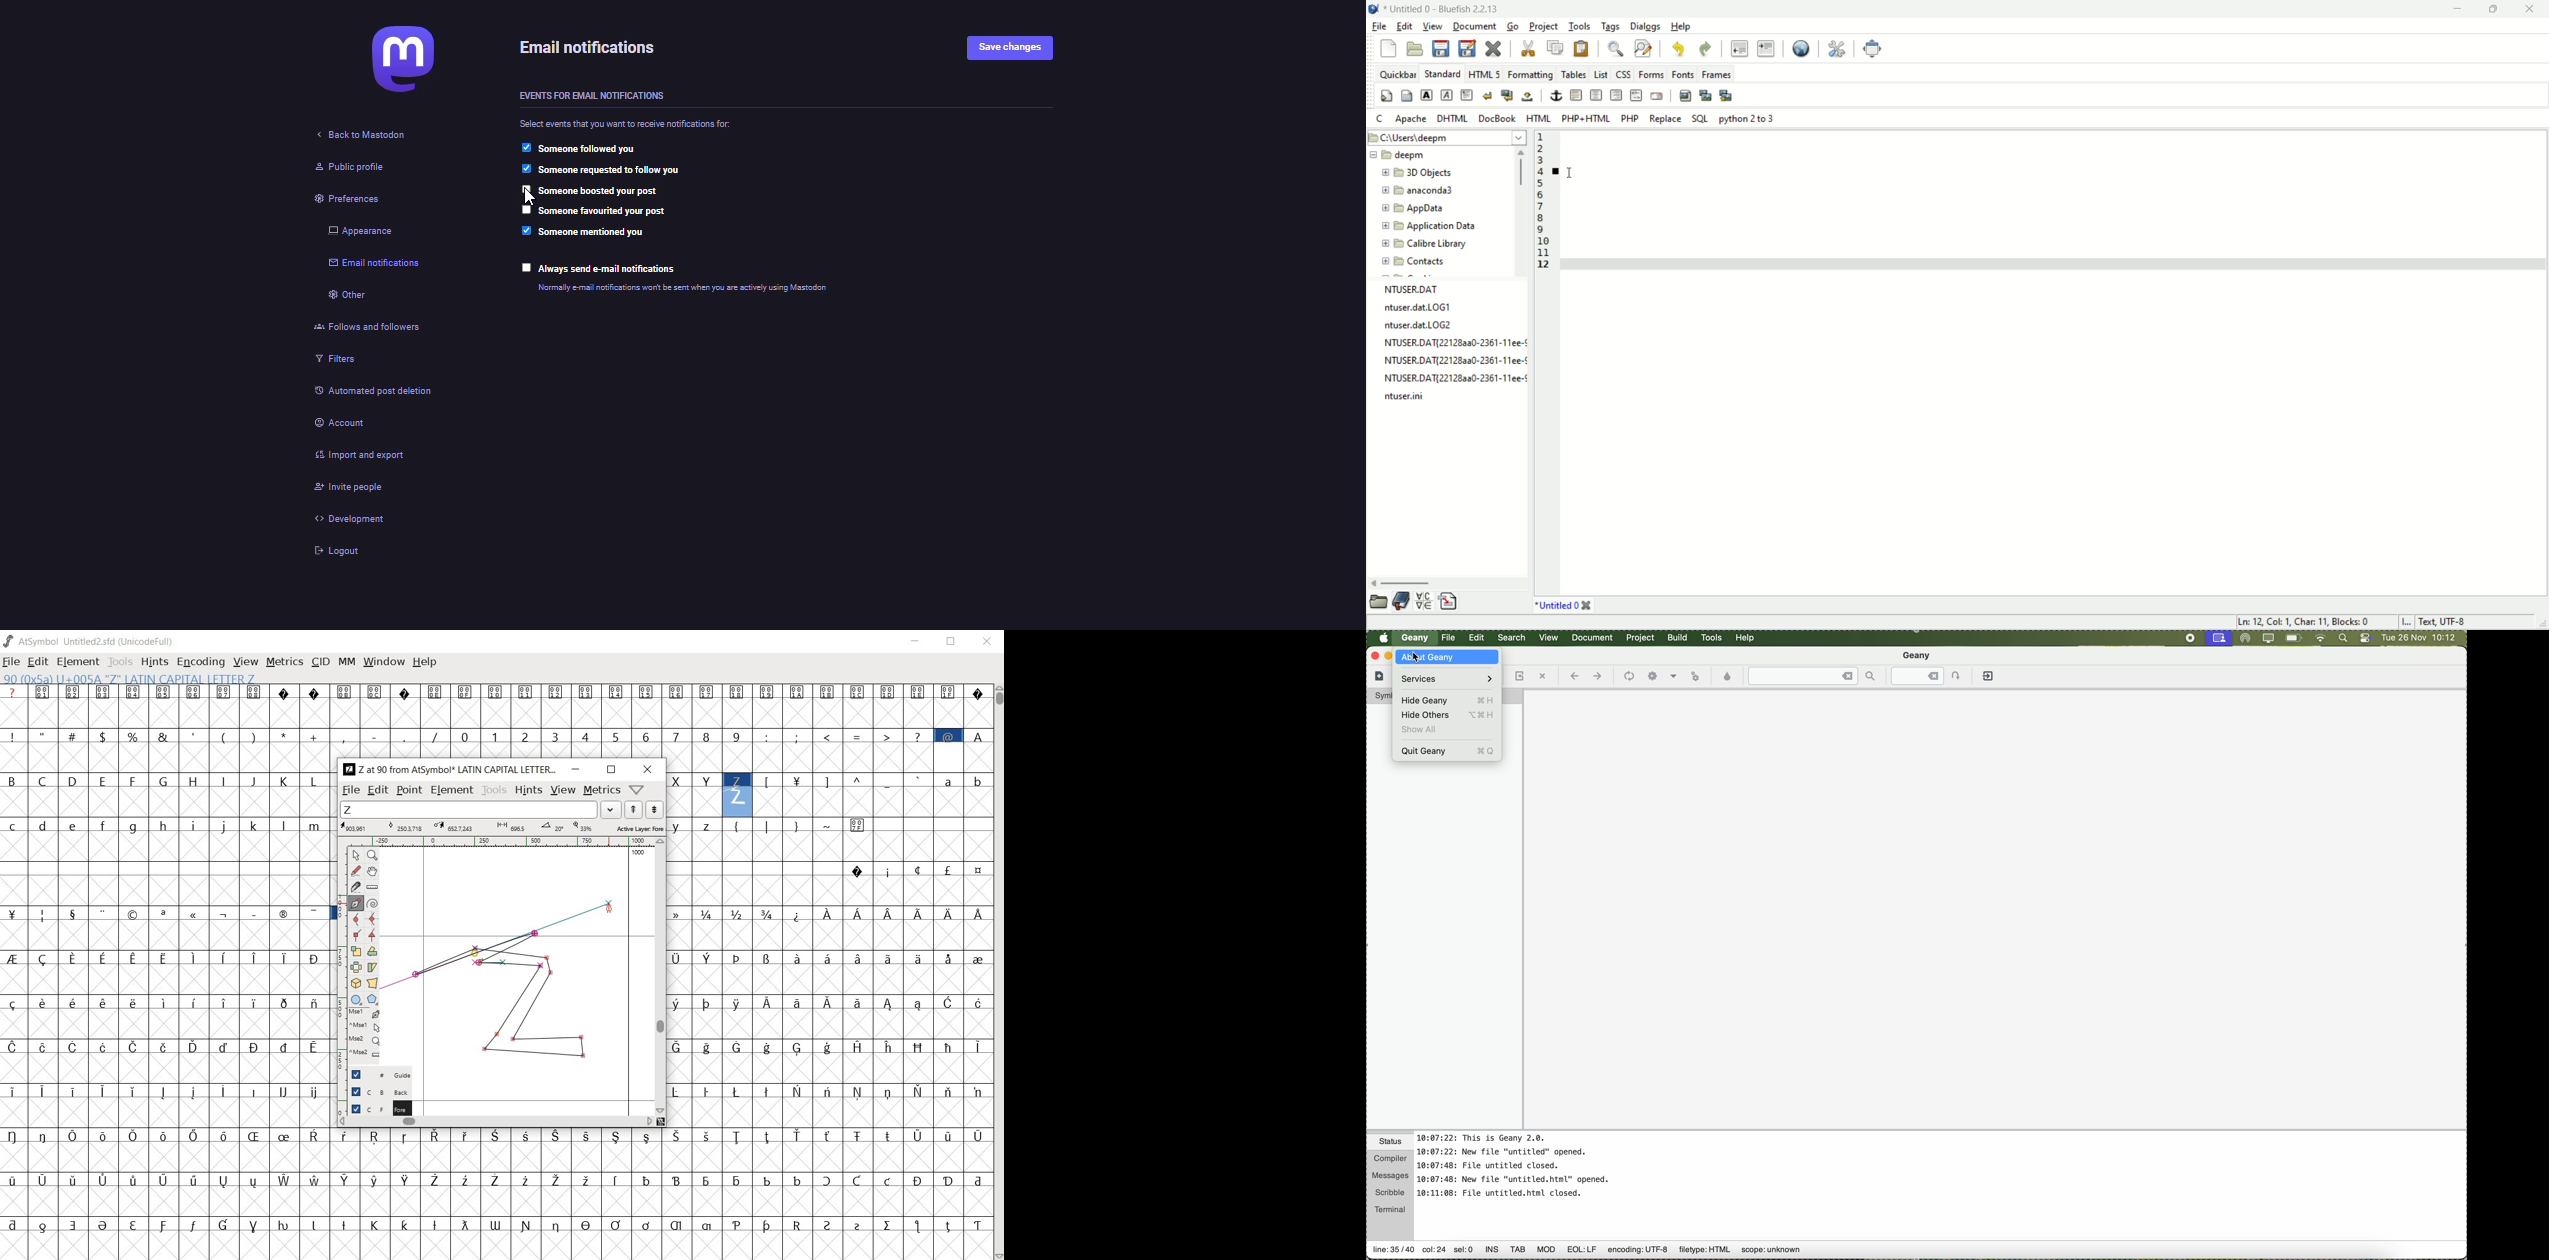 Image resolution: width=2576 pixels, height=1260 pixels. Describe the element at coordinates (1637, 1252) in the screenshot. I see `encoding: UTF-8` at that location.